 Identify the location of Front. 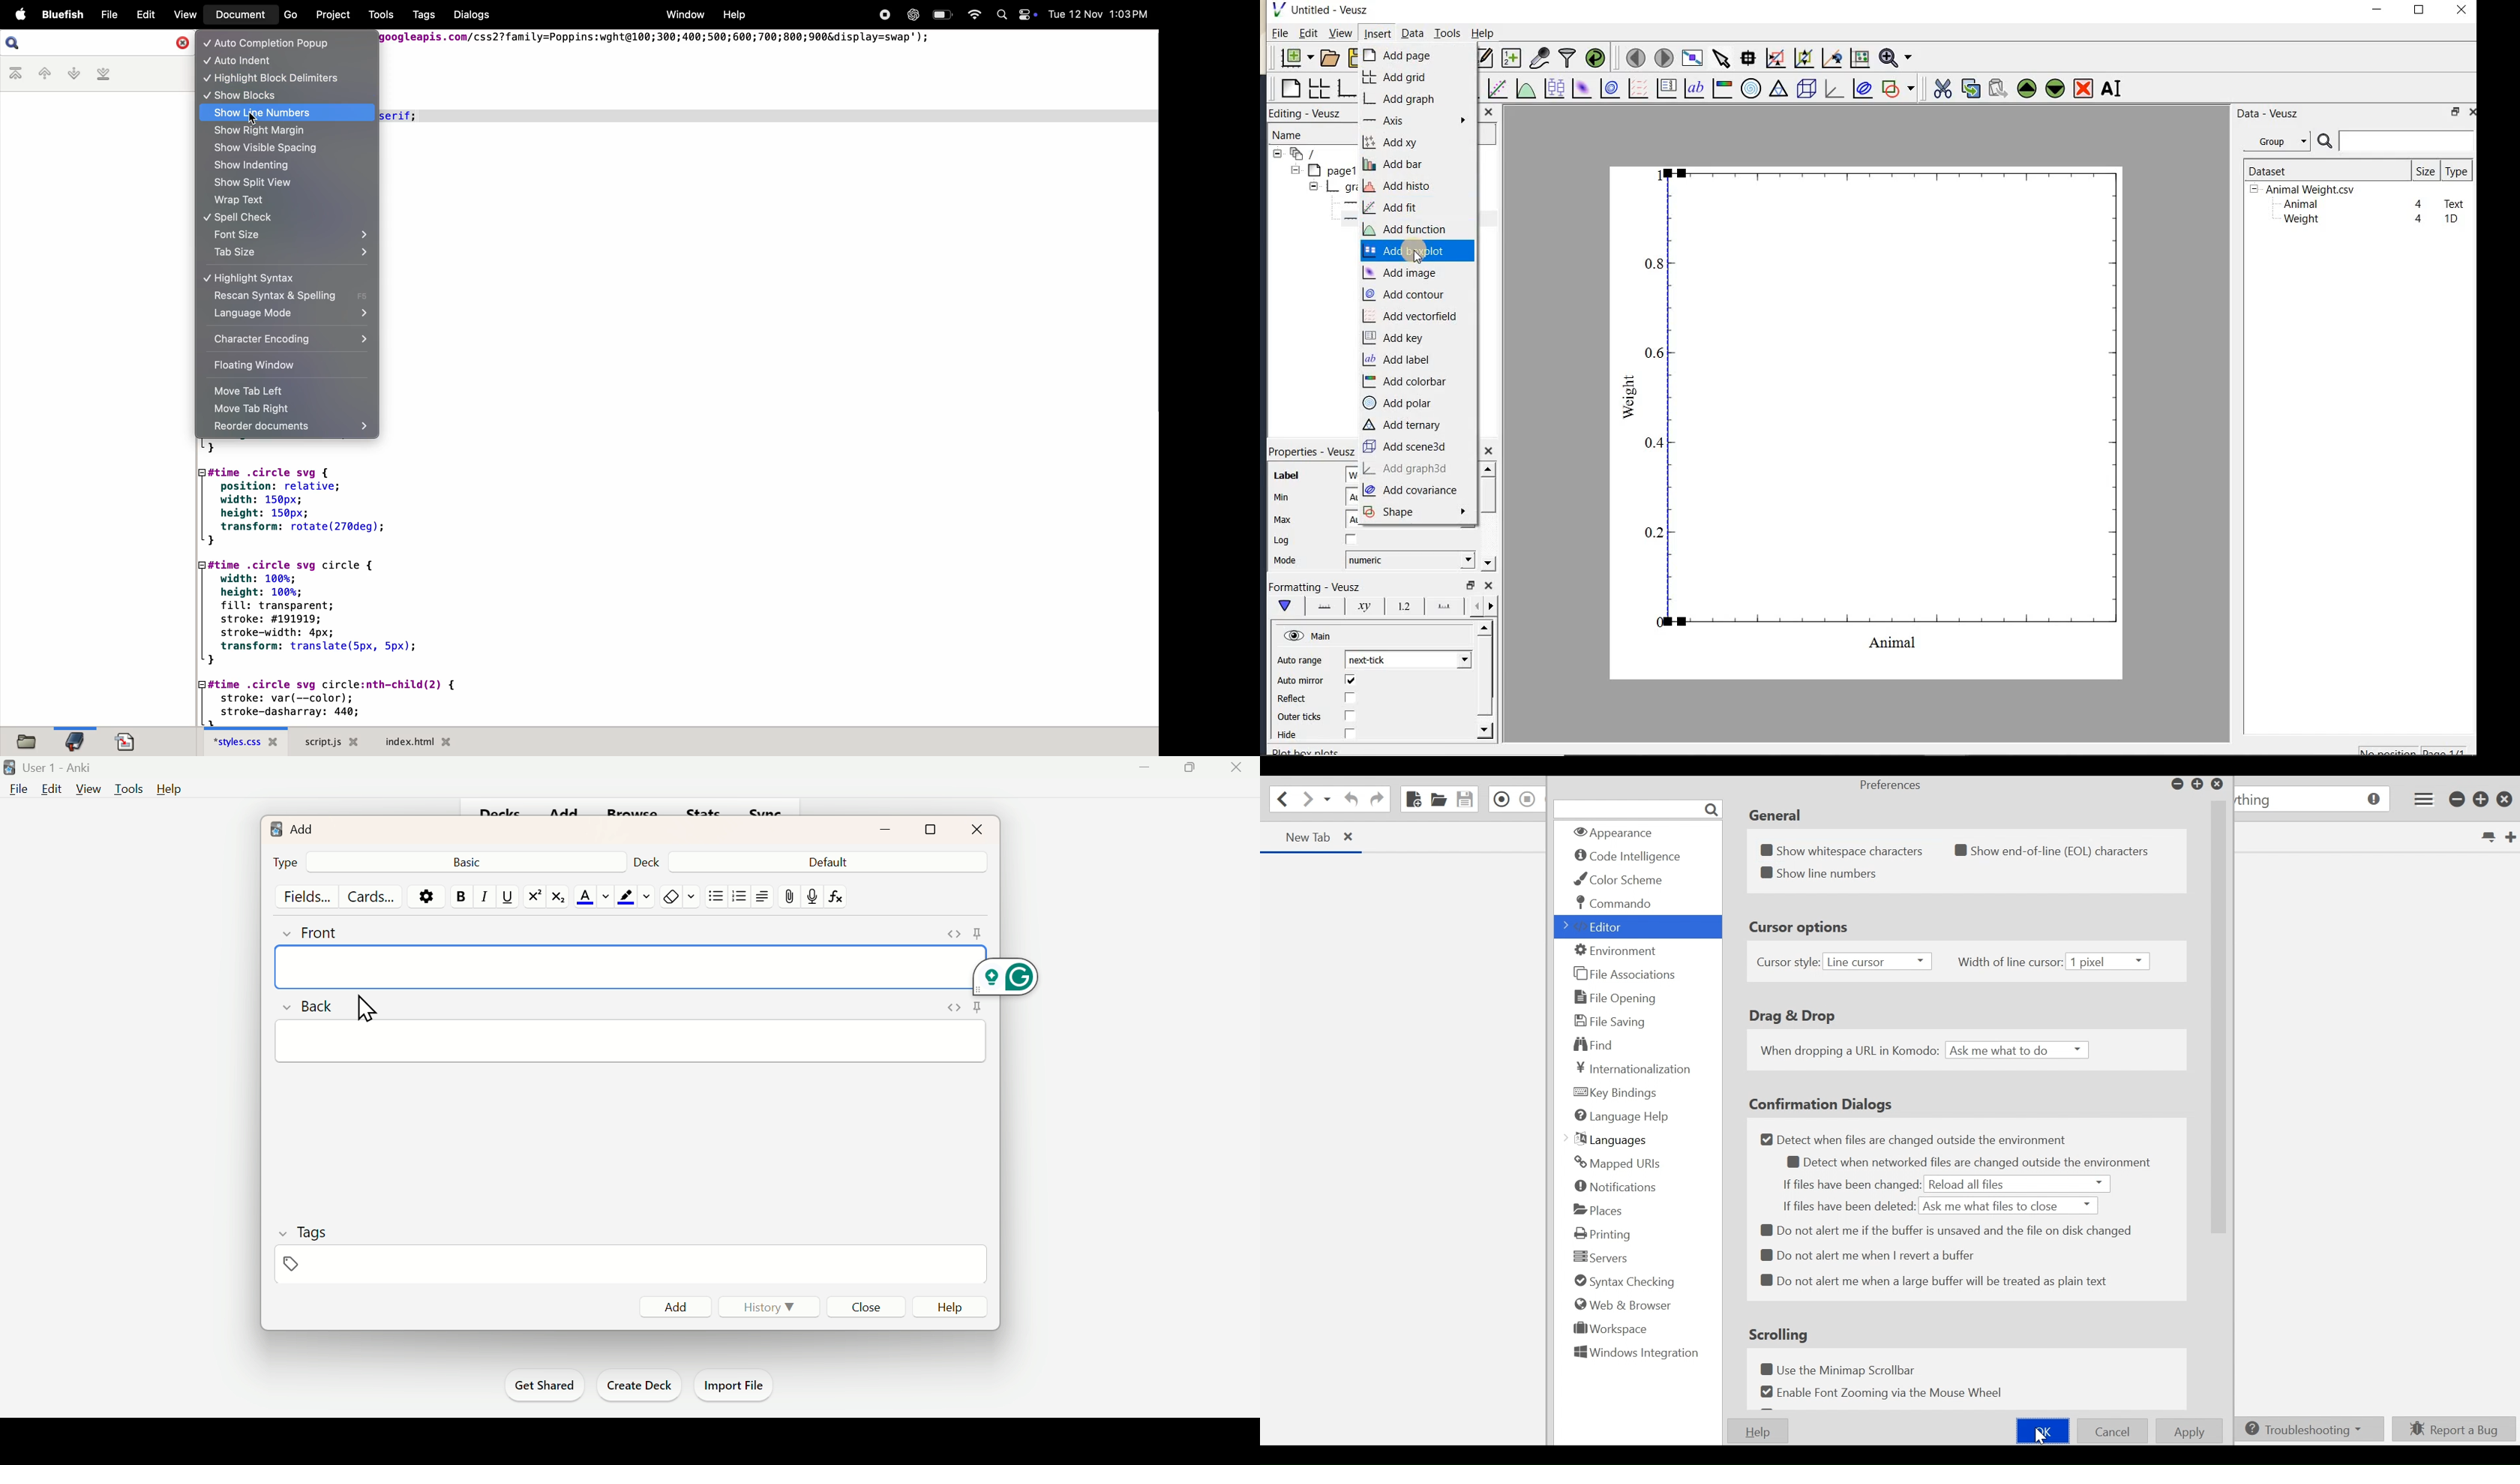
(322, 936).